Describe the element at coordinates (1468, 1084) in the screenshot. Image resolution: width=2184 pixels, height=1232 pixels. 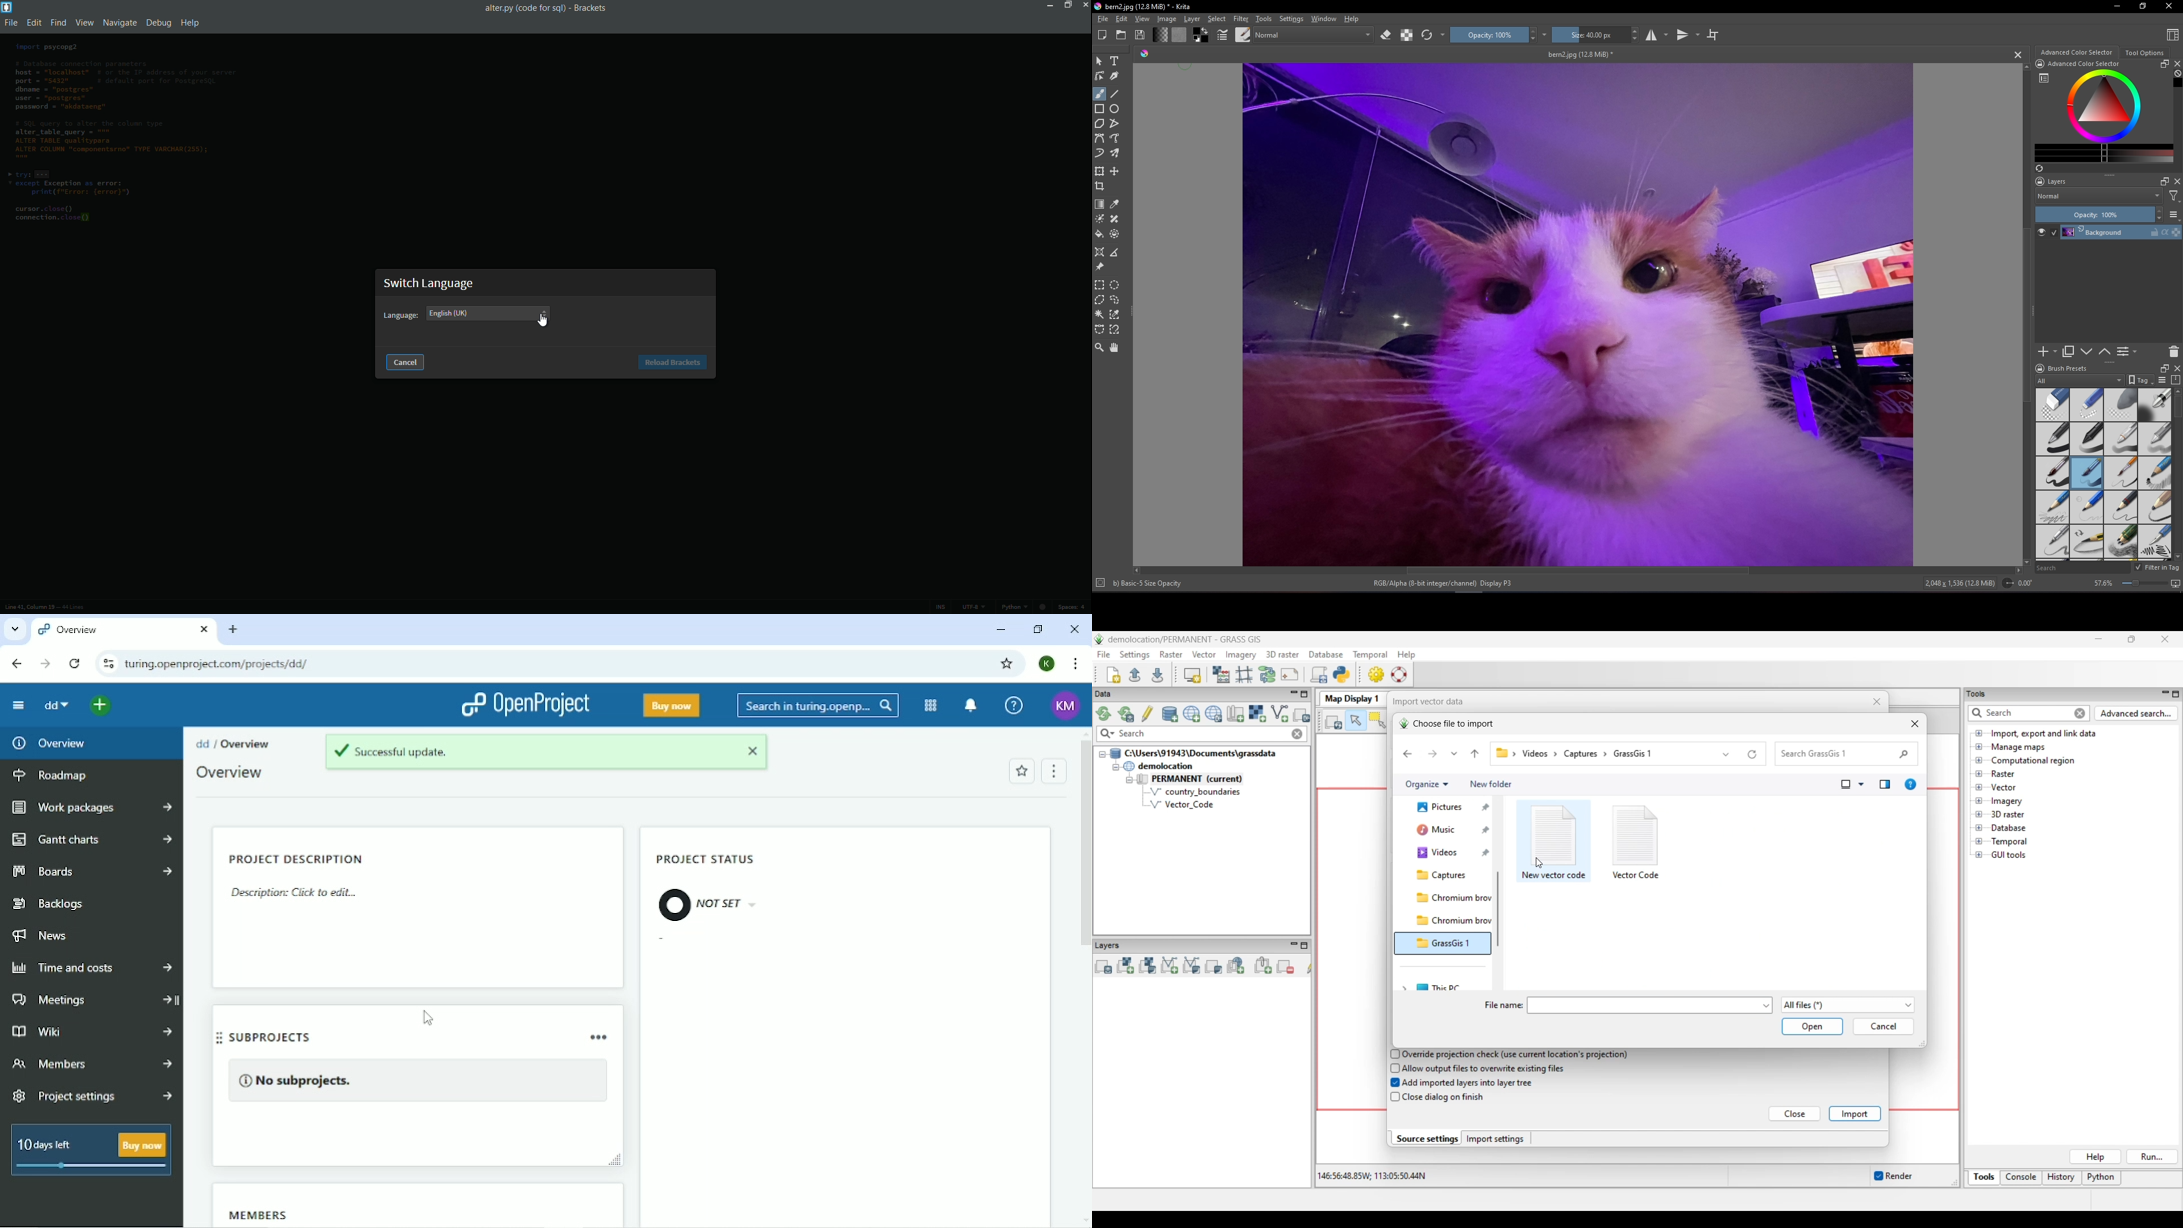
I see `Add imported layers into layer tree` at that location.